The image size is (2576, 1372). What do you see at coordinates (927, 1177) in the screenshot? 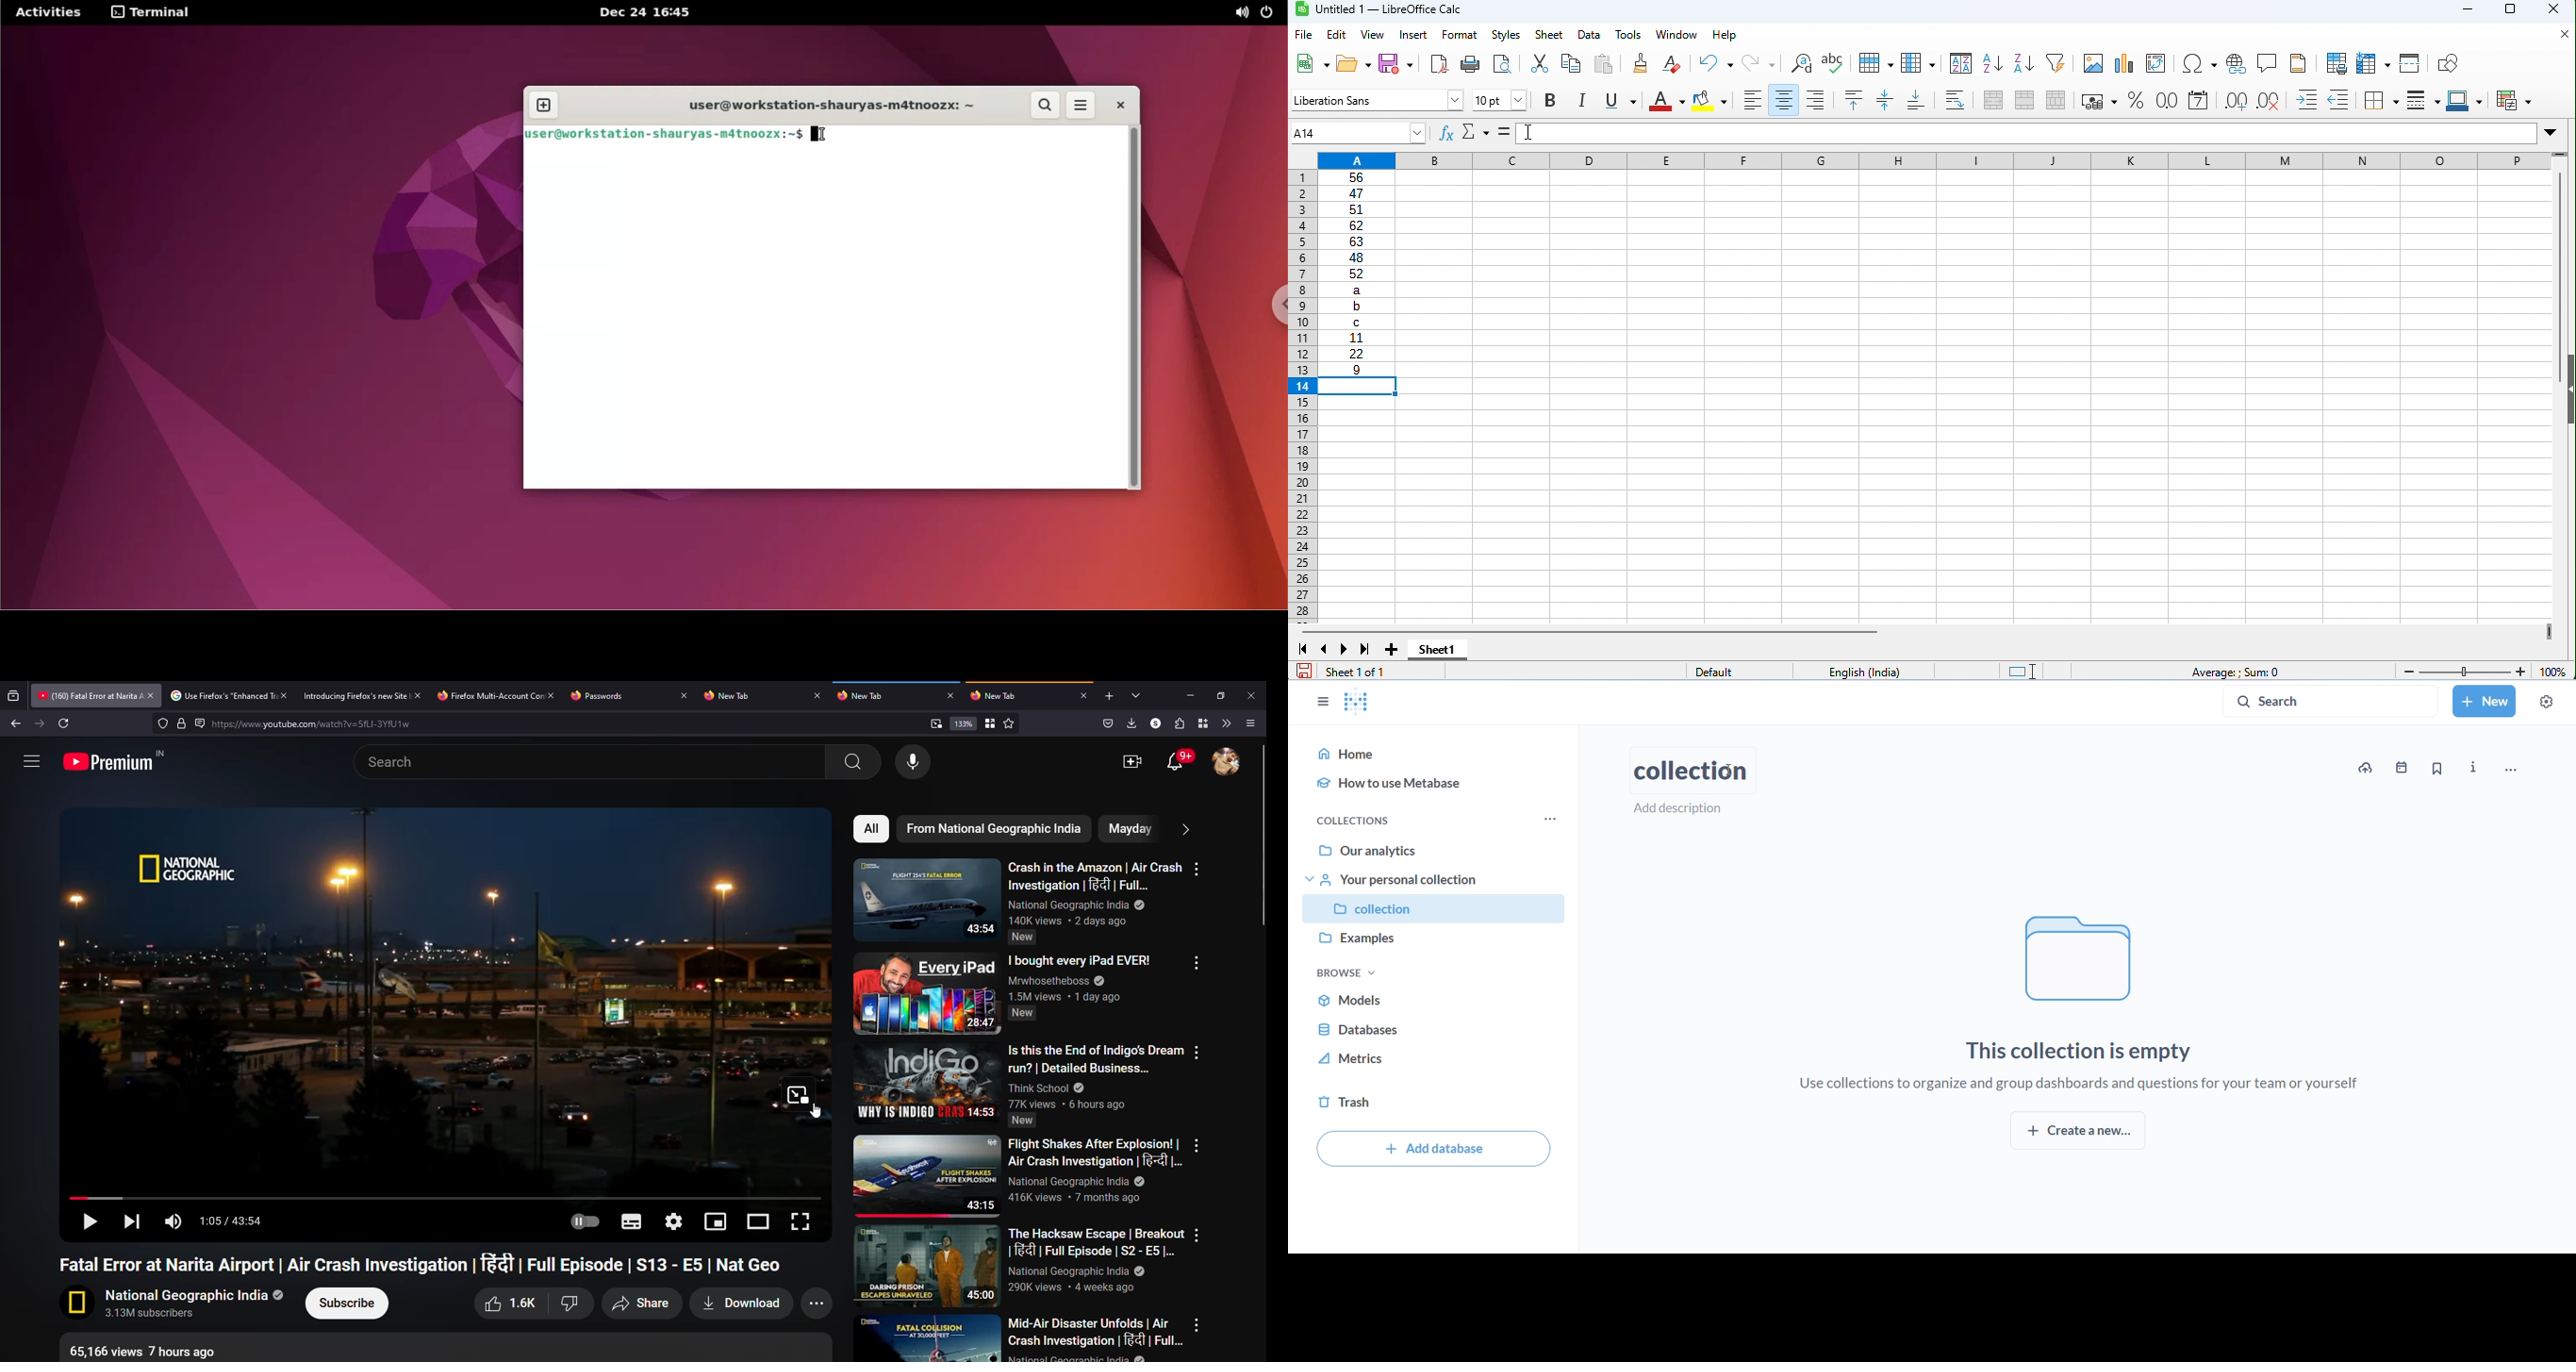
I see `Video thumbnail` at bounding box center [927, 1177].